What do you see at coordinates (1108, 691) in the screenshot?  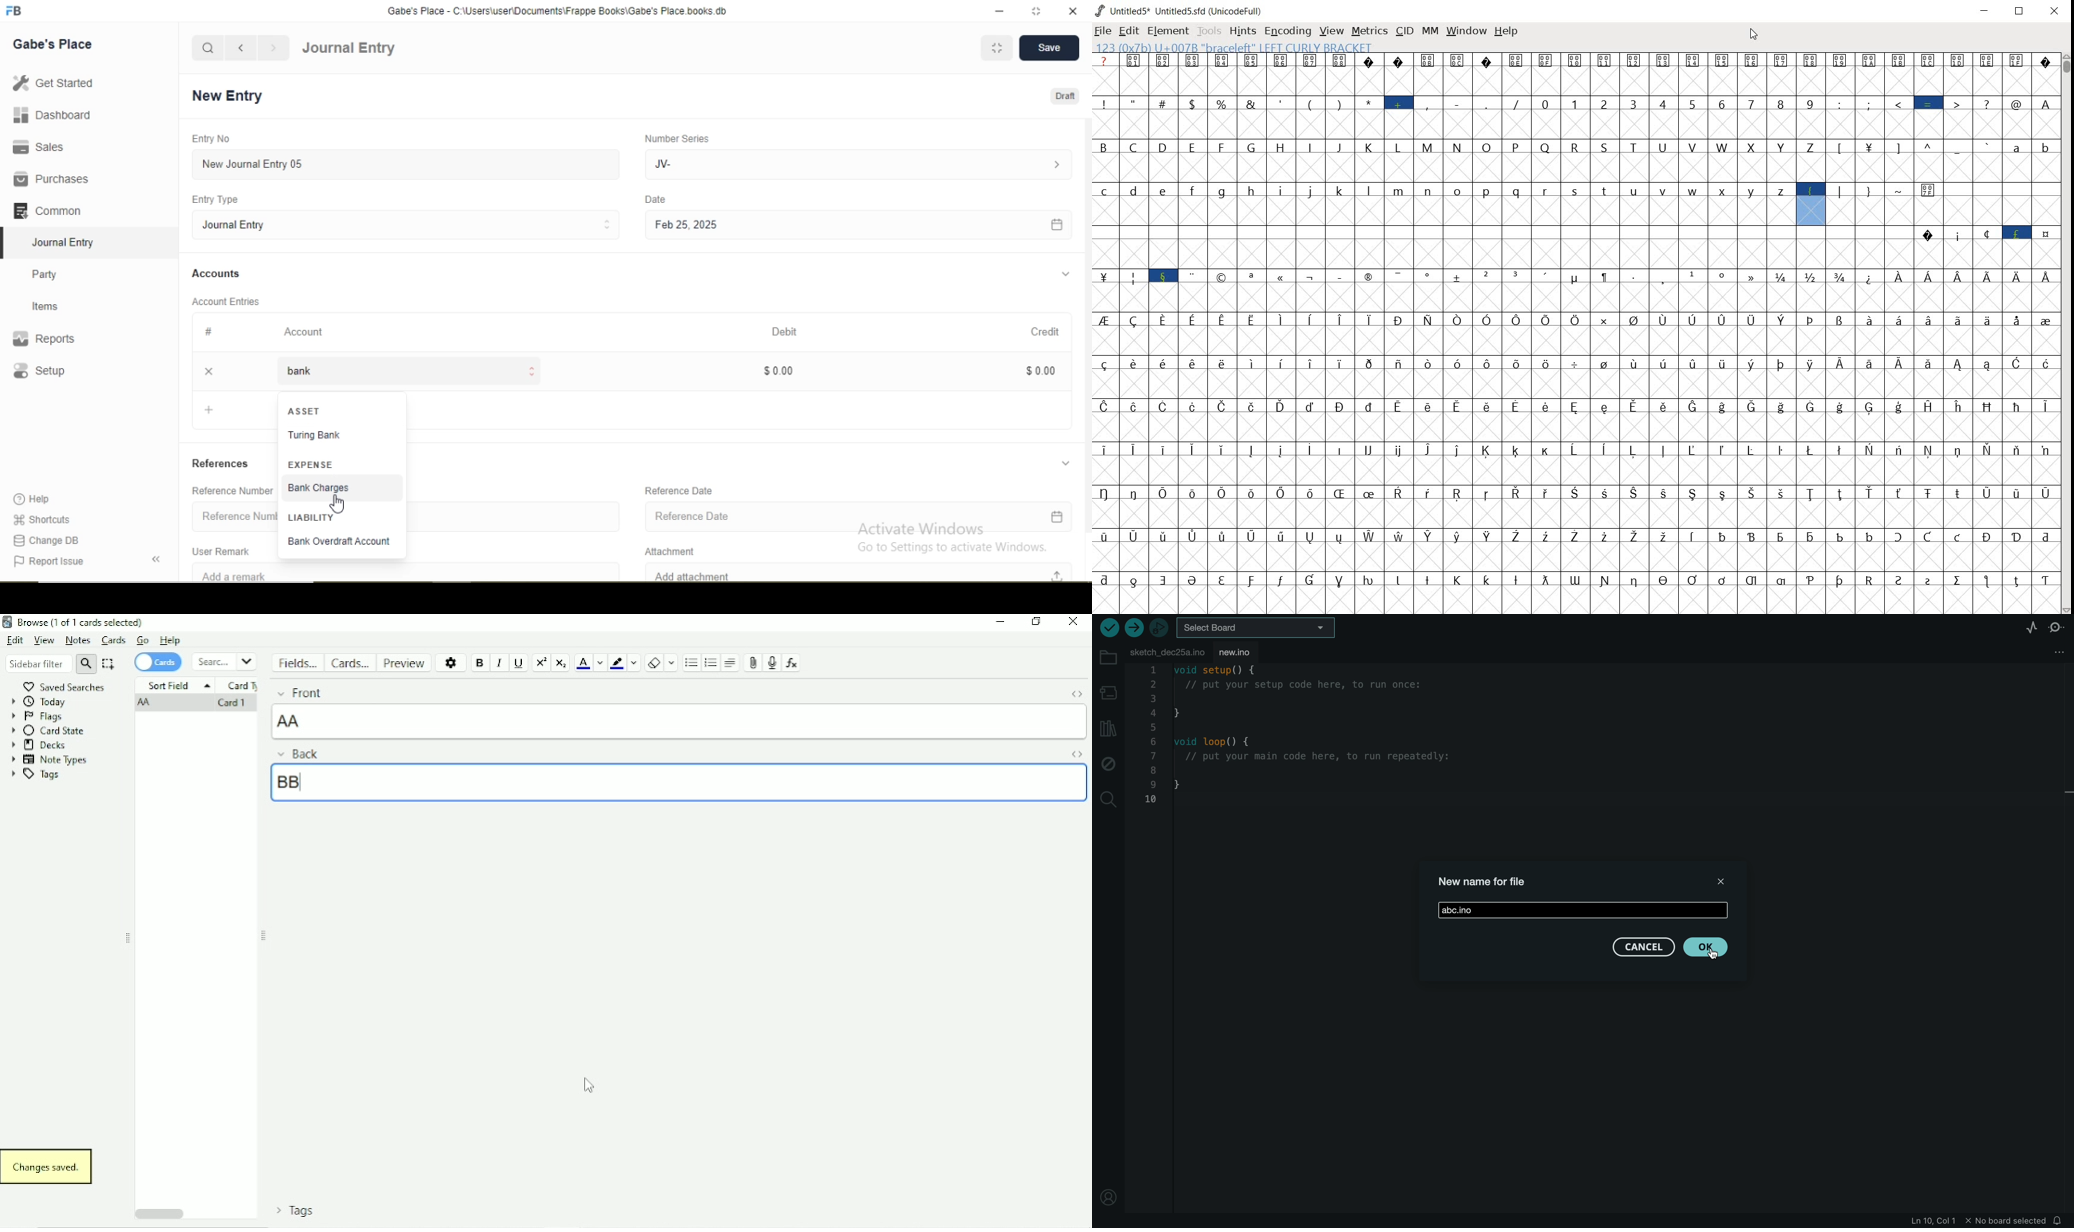 I see `board manager` at bounding box center [1108, 691].